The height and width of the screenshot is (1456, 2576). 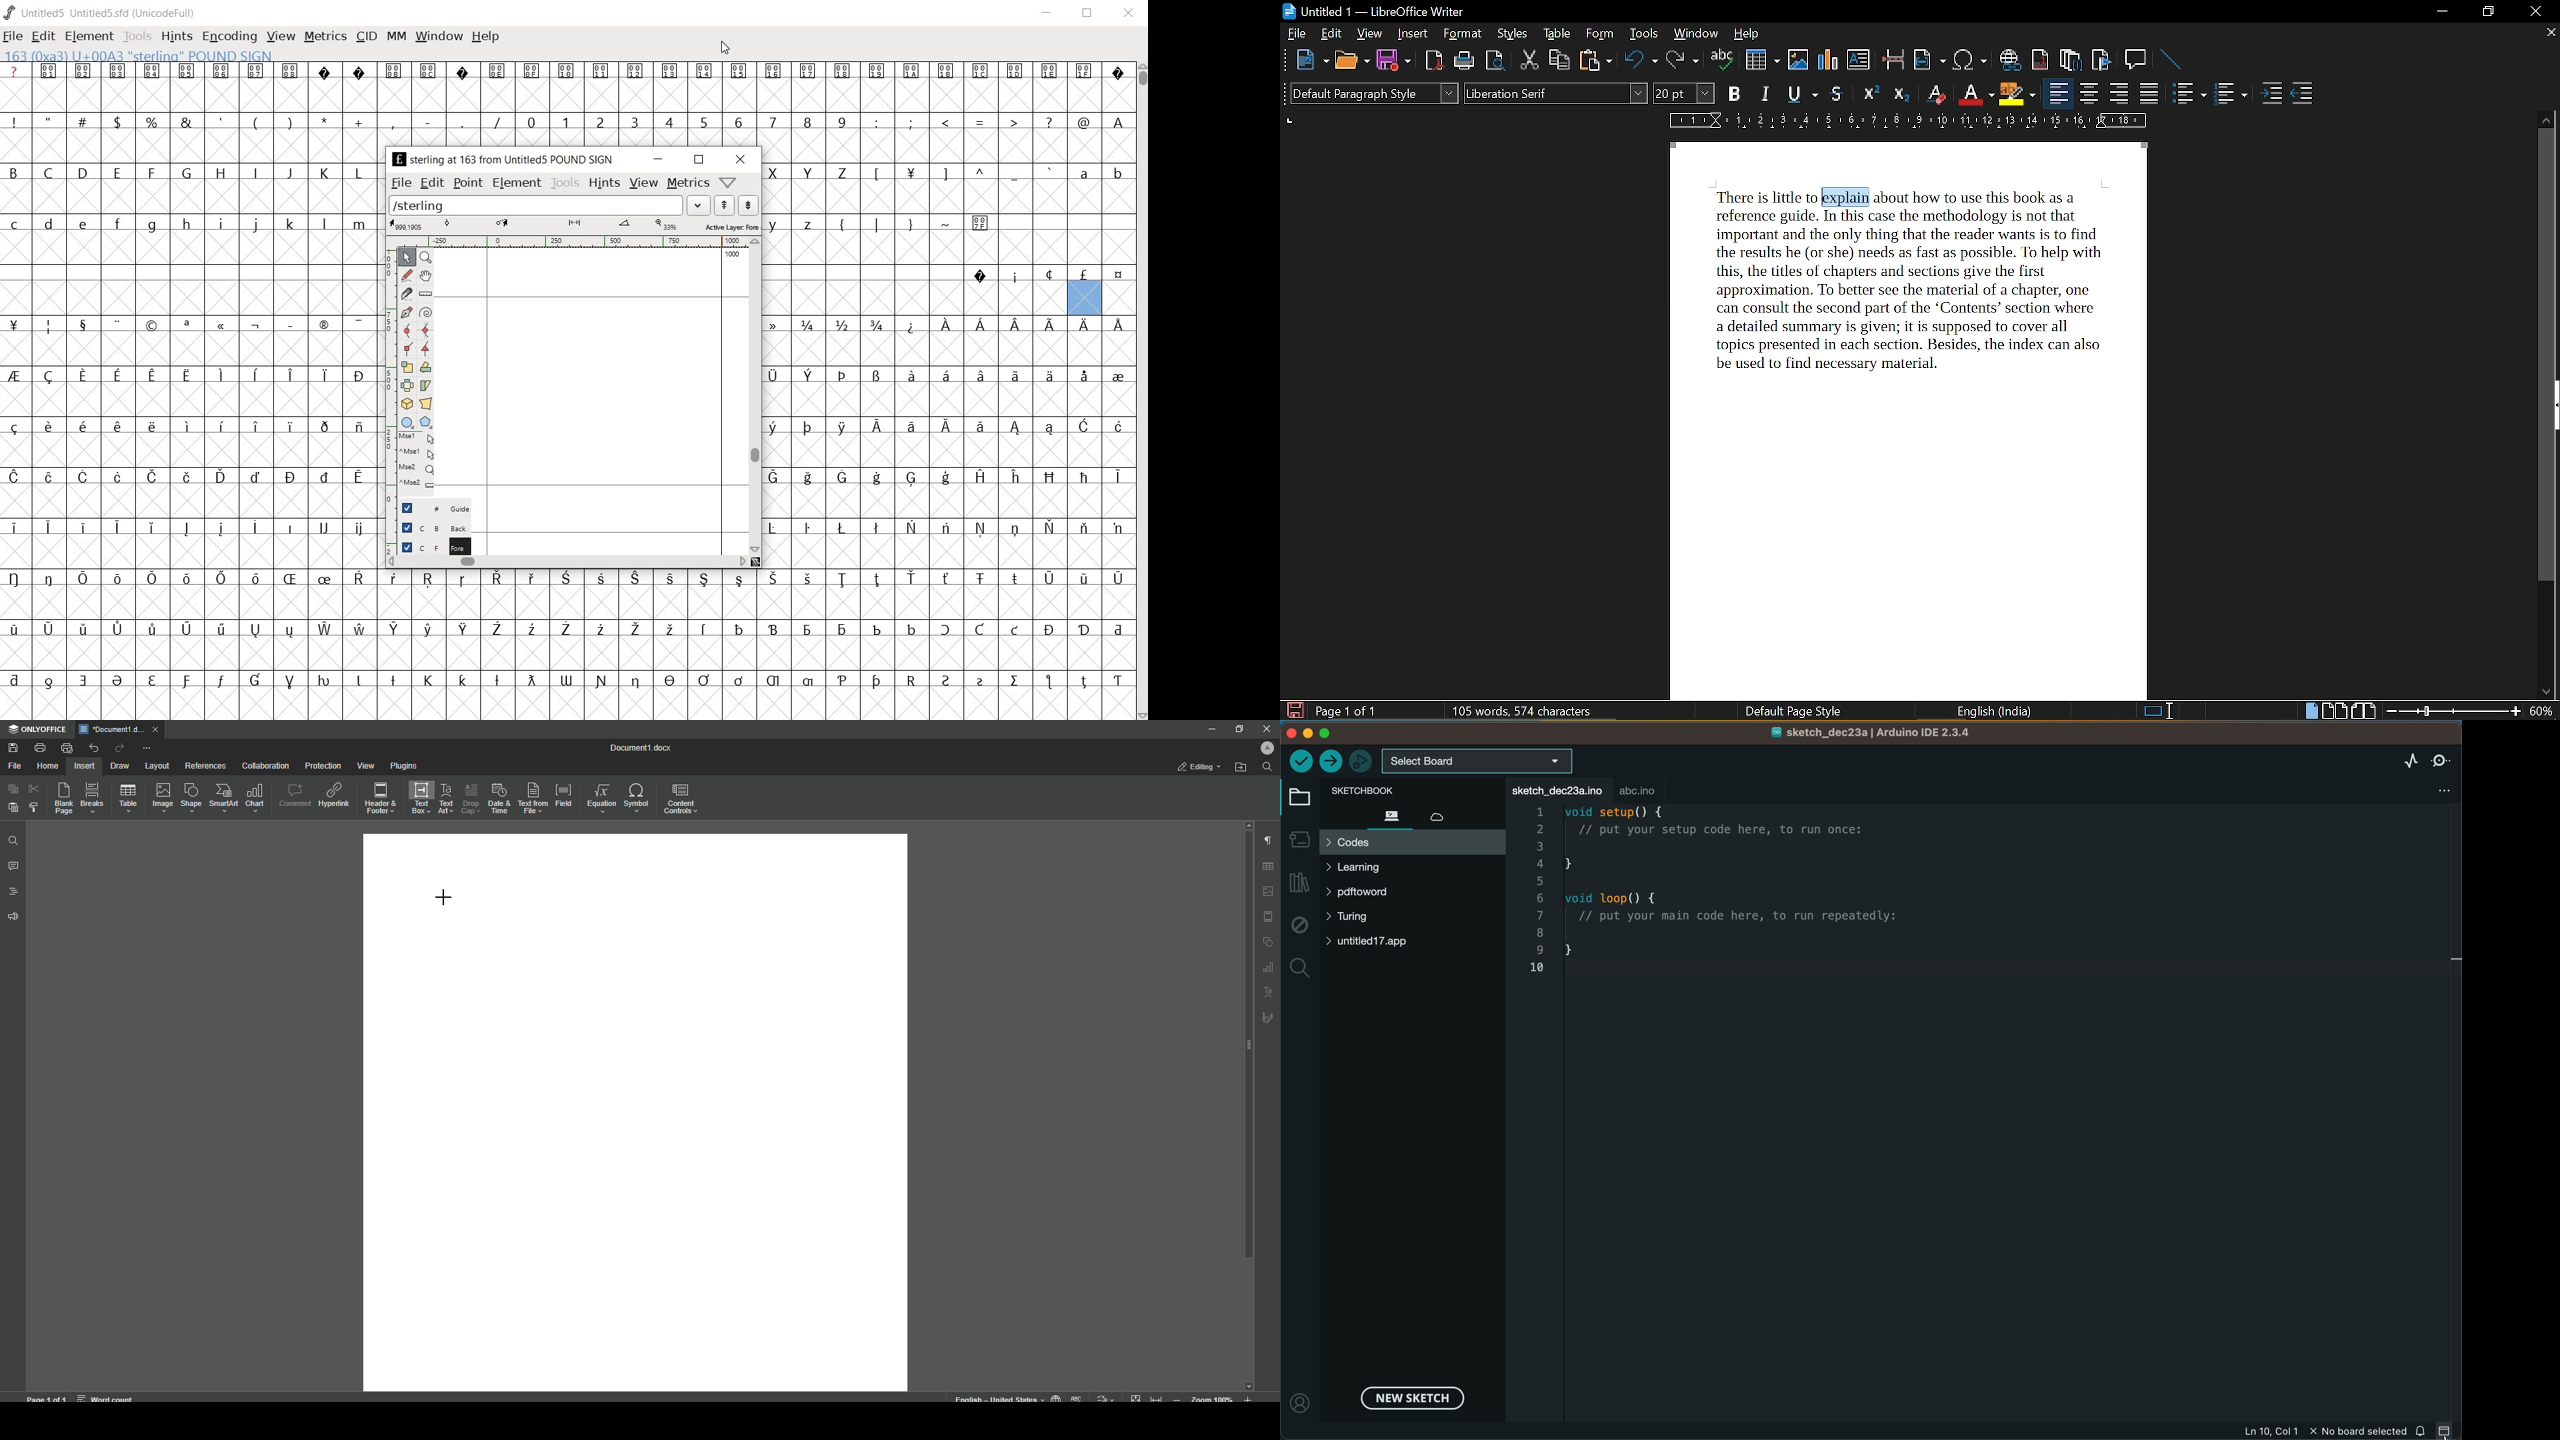 What do you see at coordinates (1141, 390) in the screenshot?
I see `SCROLLBAR` at bounding box center [1141, 390].